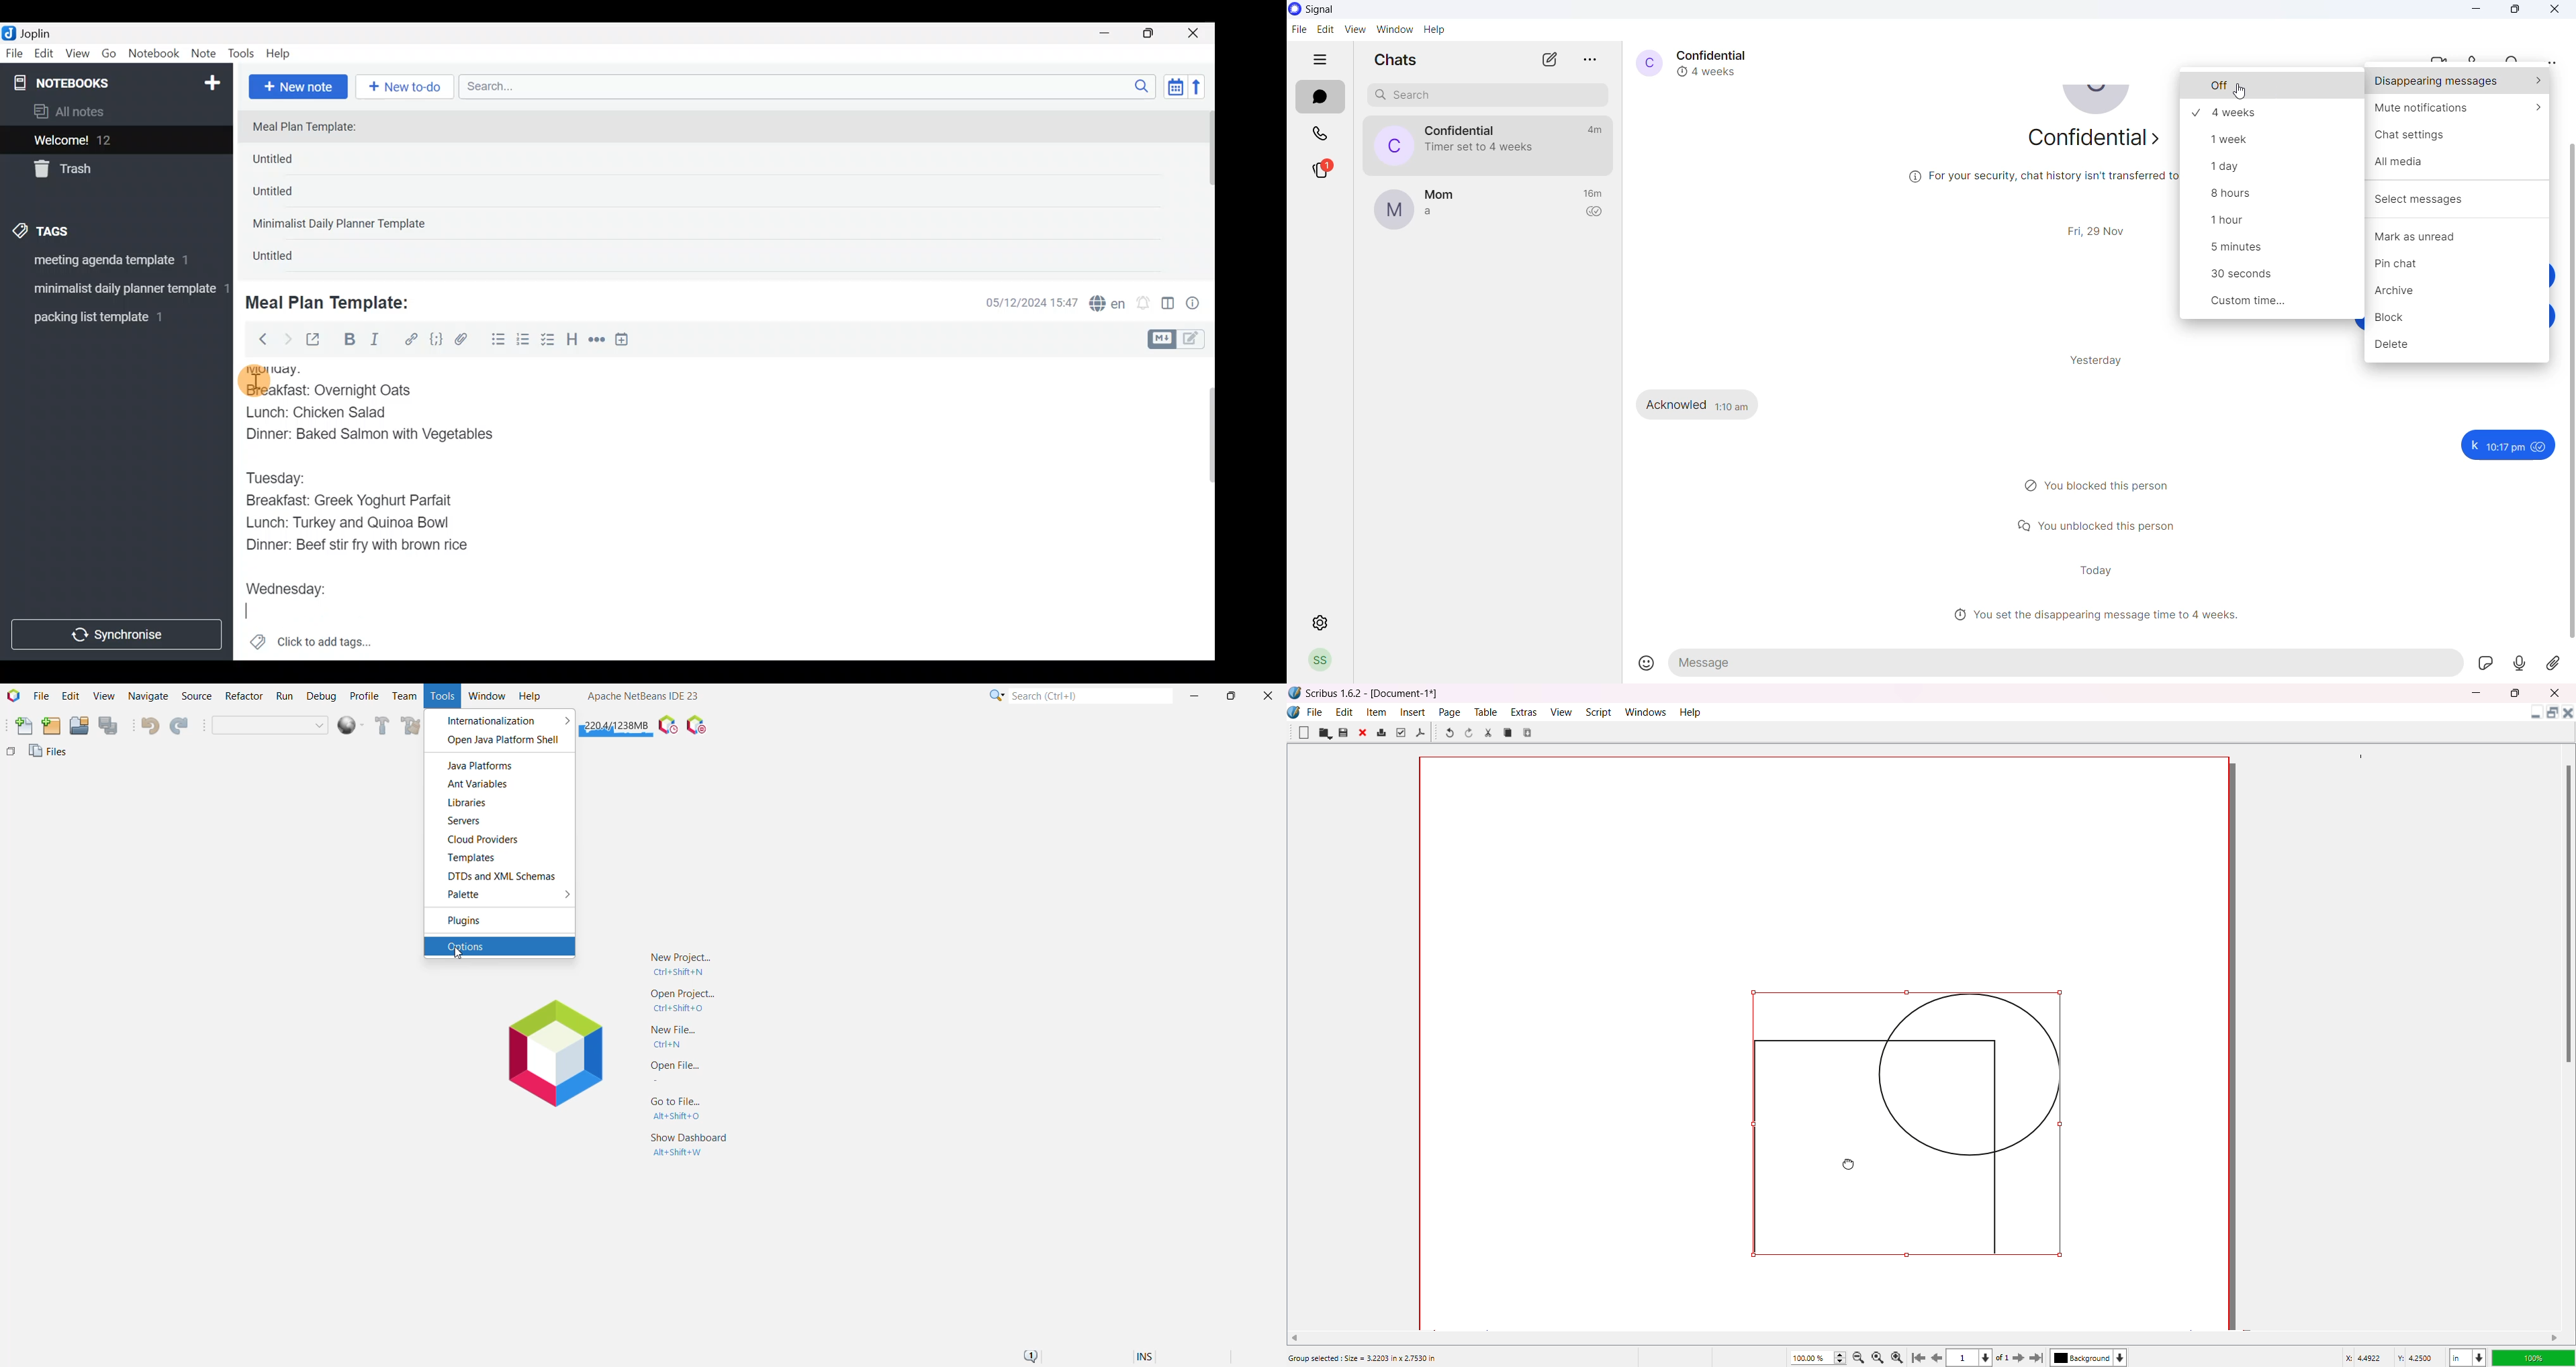 The image size is (2576, 1372). What do you see at coordinates (2458, 110) in the screenshot?
I see `mute notifications` at bounding box center [2458, 110].